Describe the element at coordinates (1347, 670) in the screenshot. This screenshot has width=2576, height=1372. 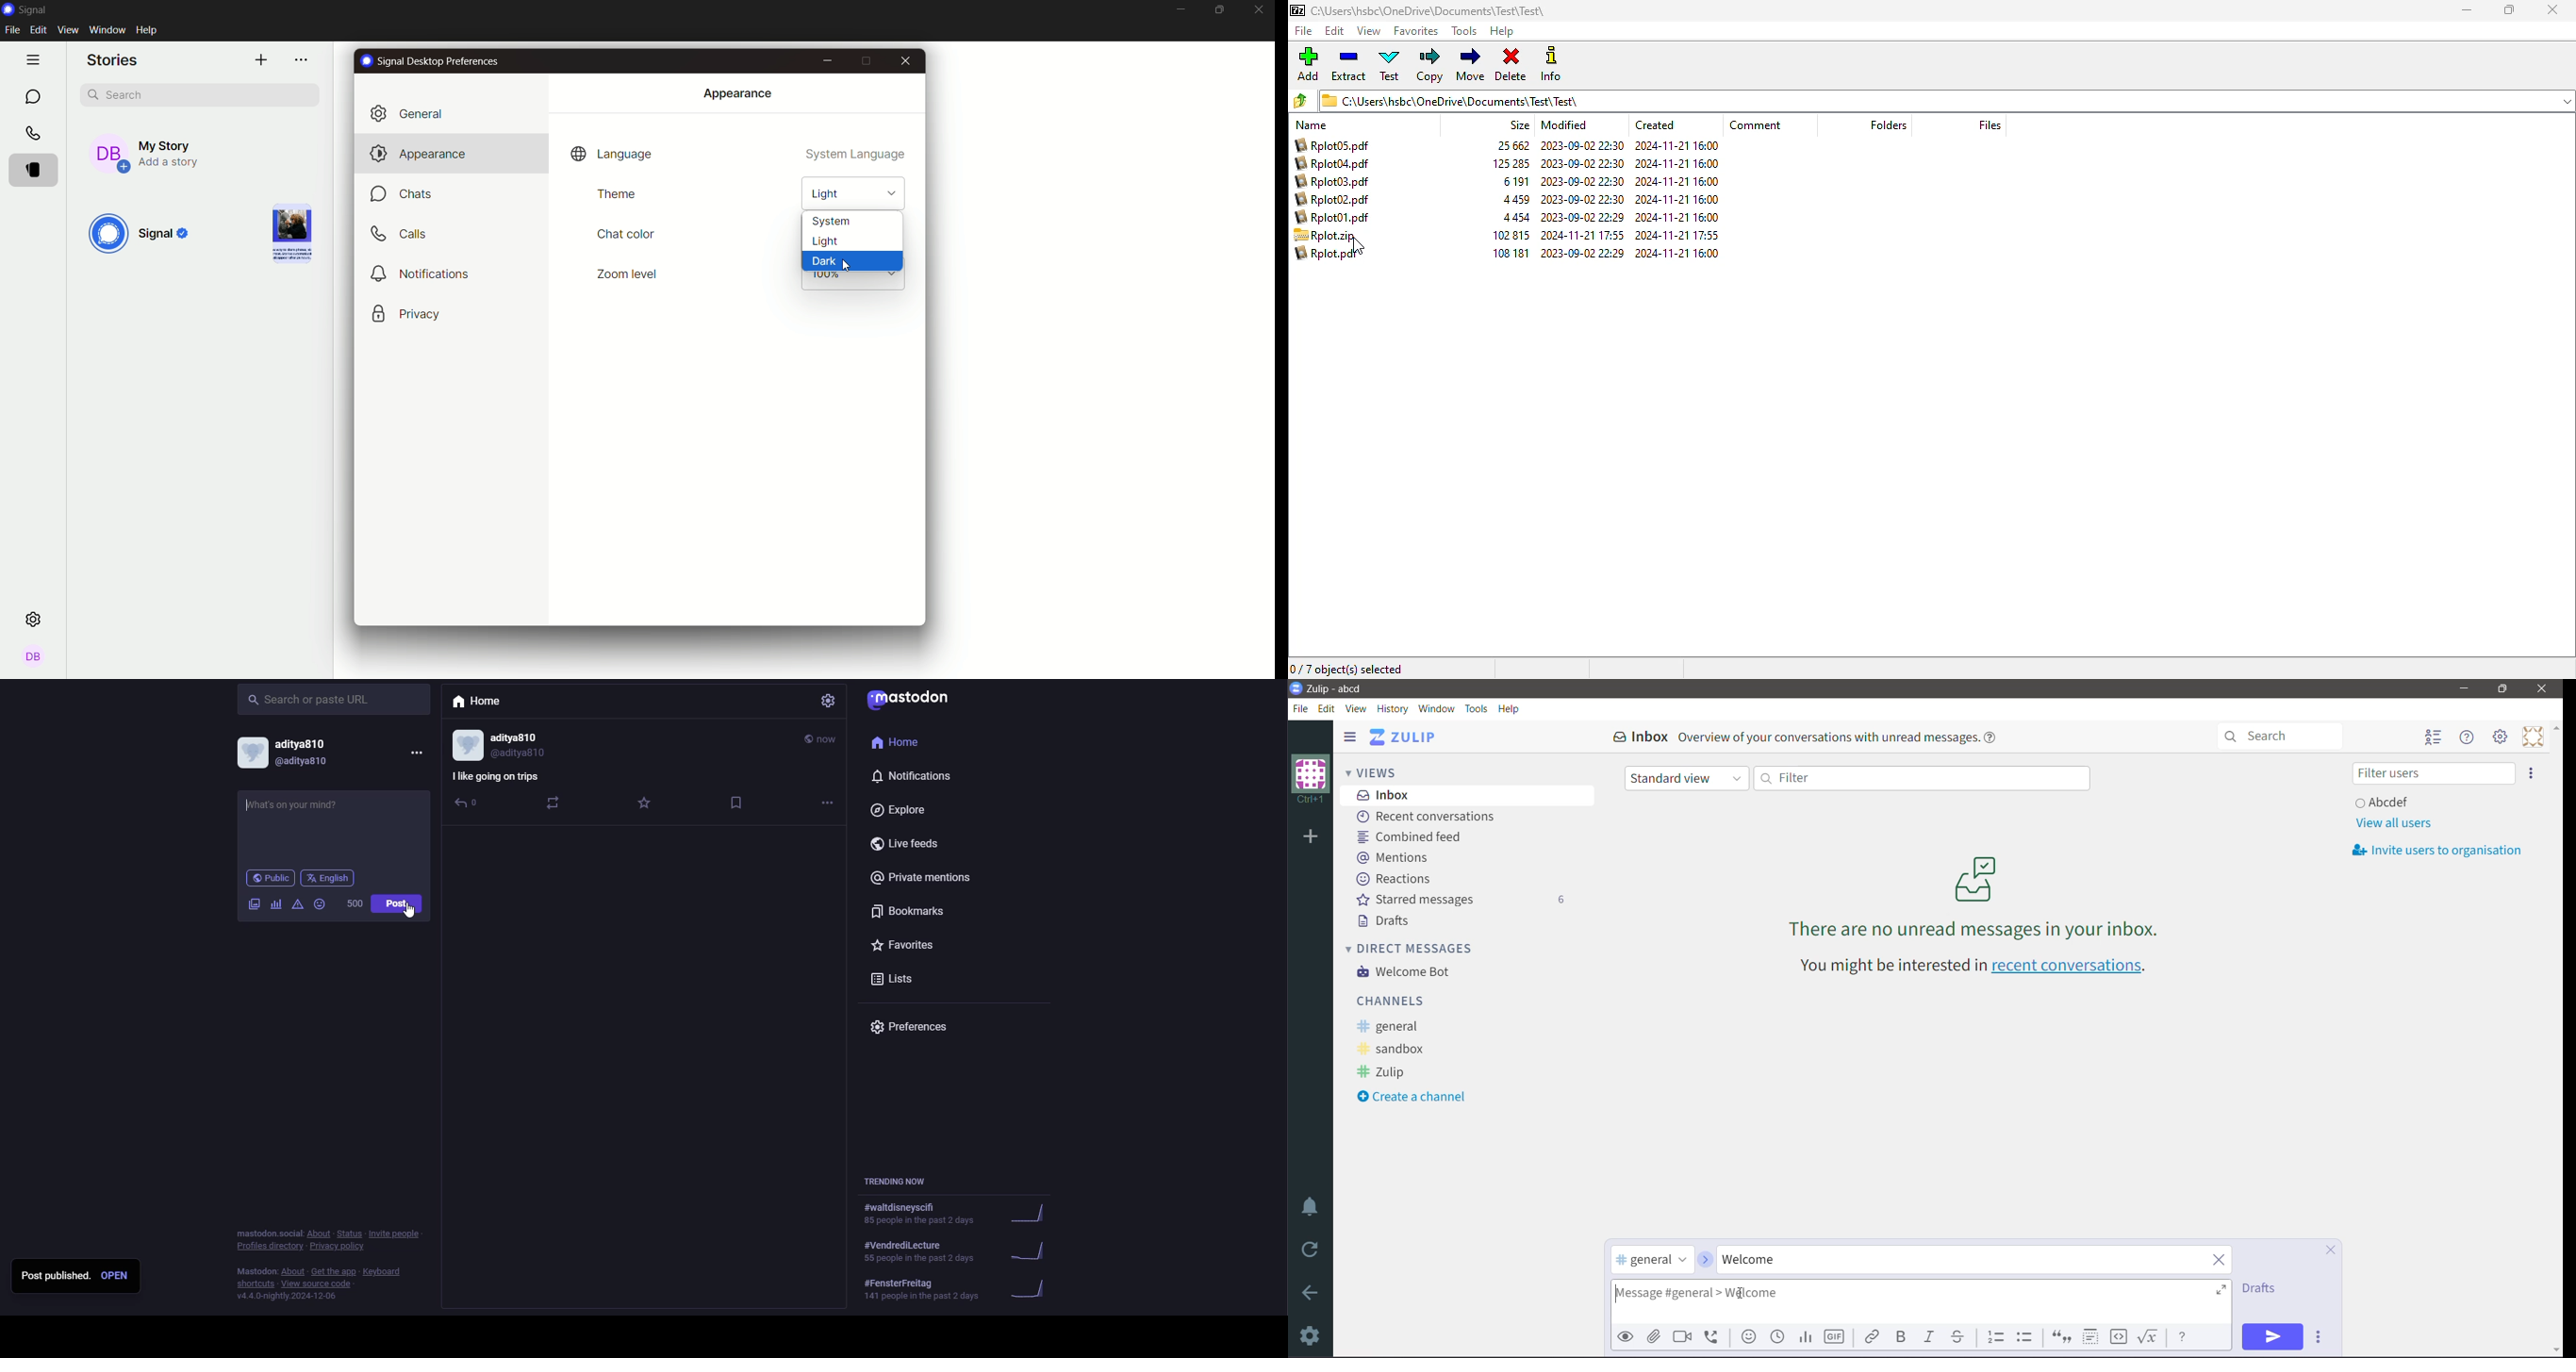
I see `0/7 object(s) selected` at that location.